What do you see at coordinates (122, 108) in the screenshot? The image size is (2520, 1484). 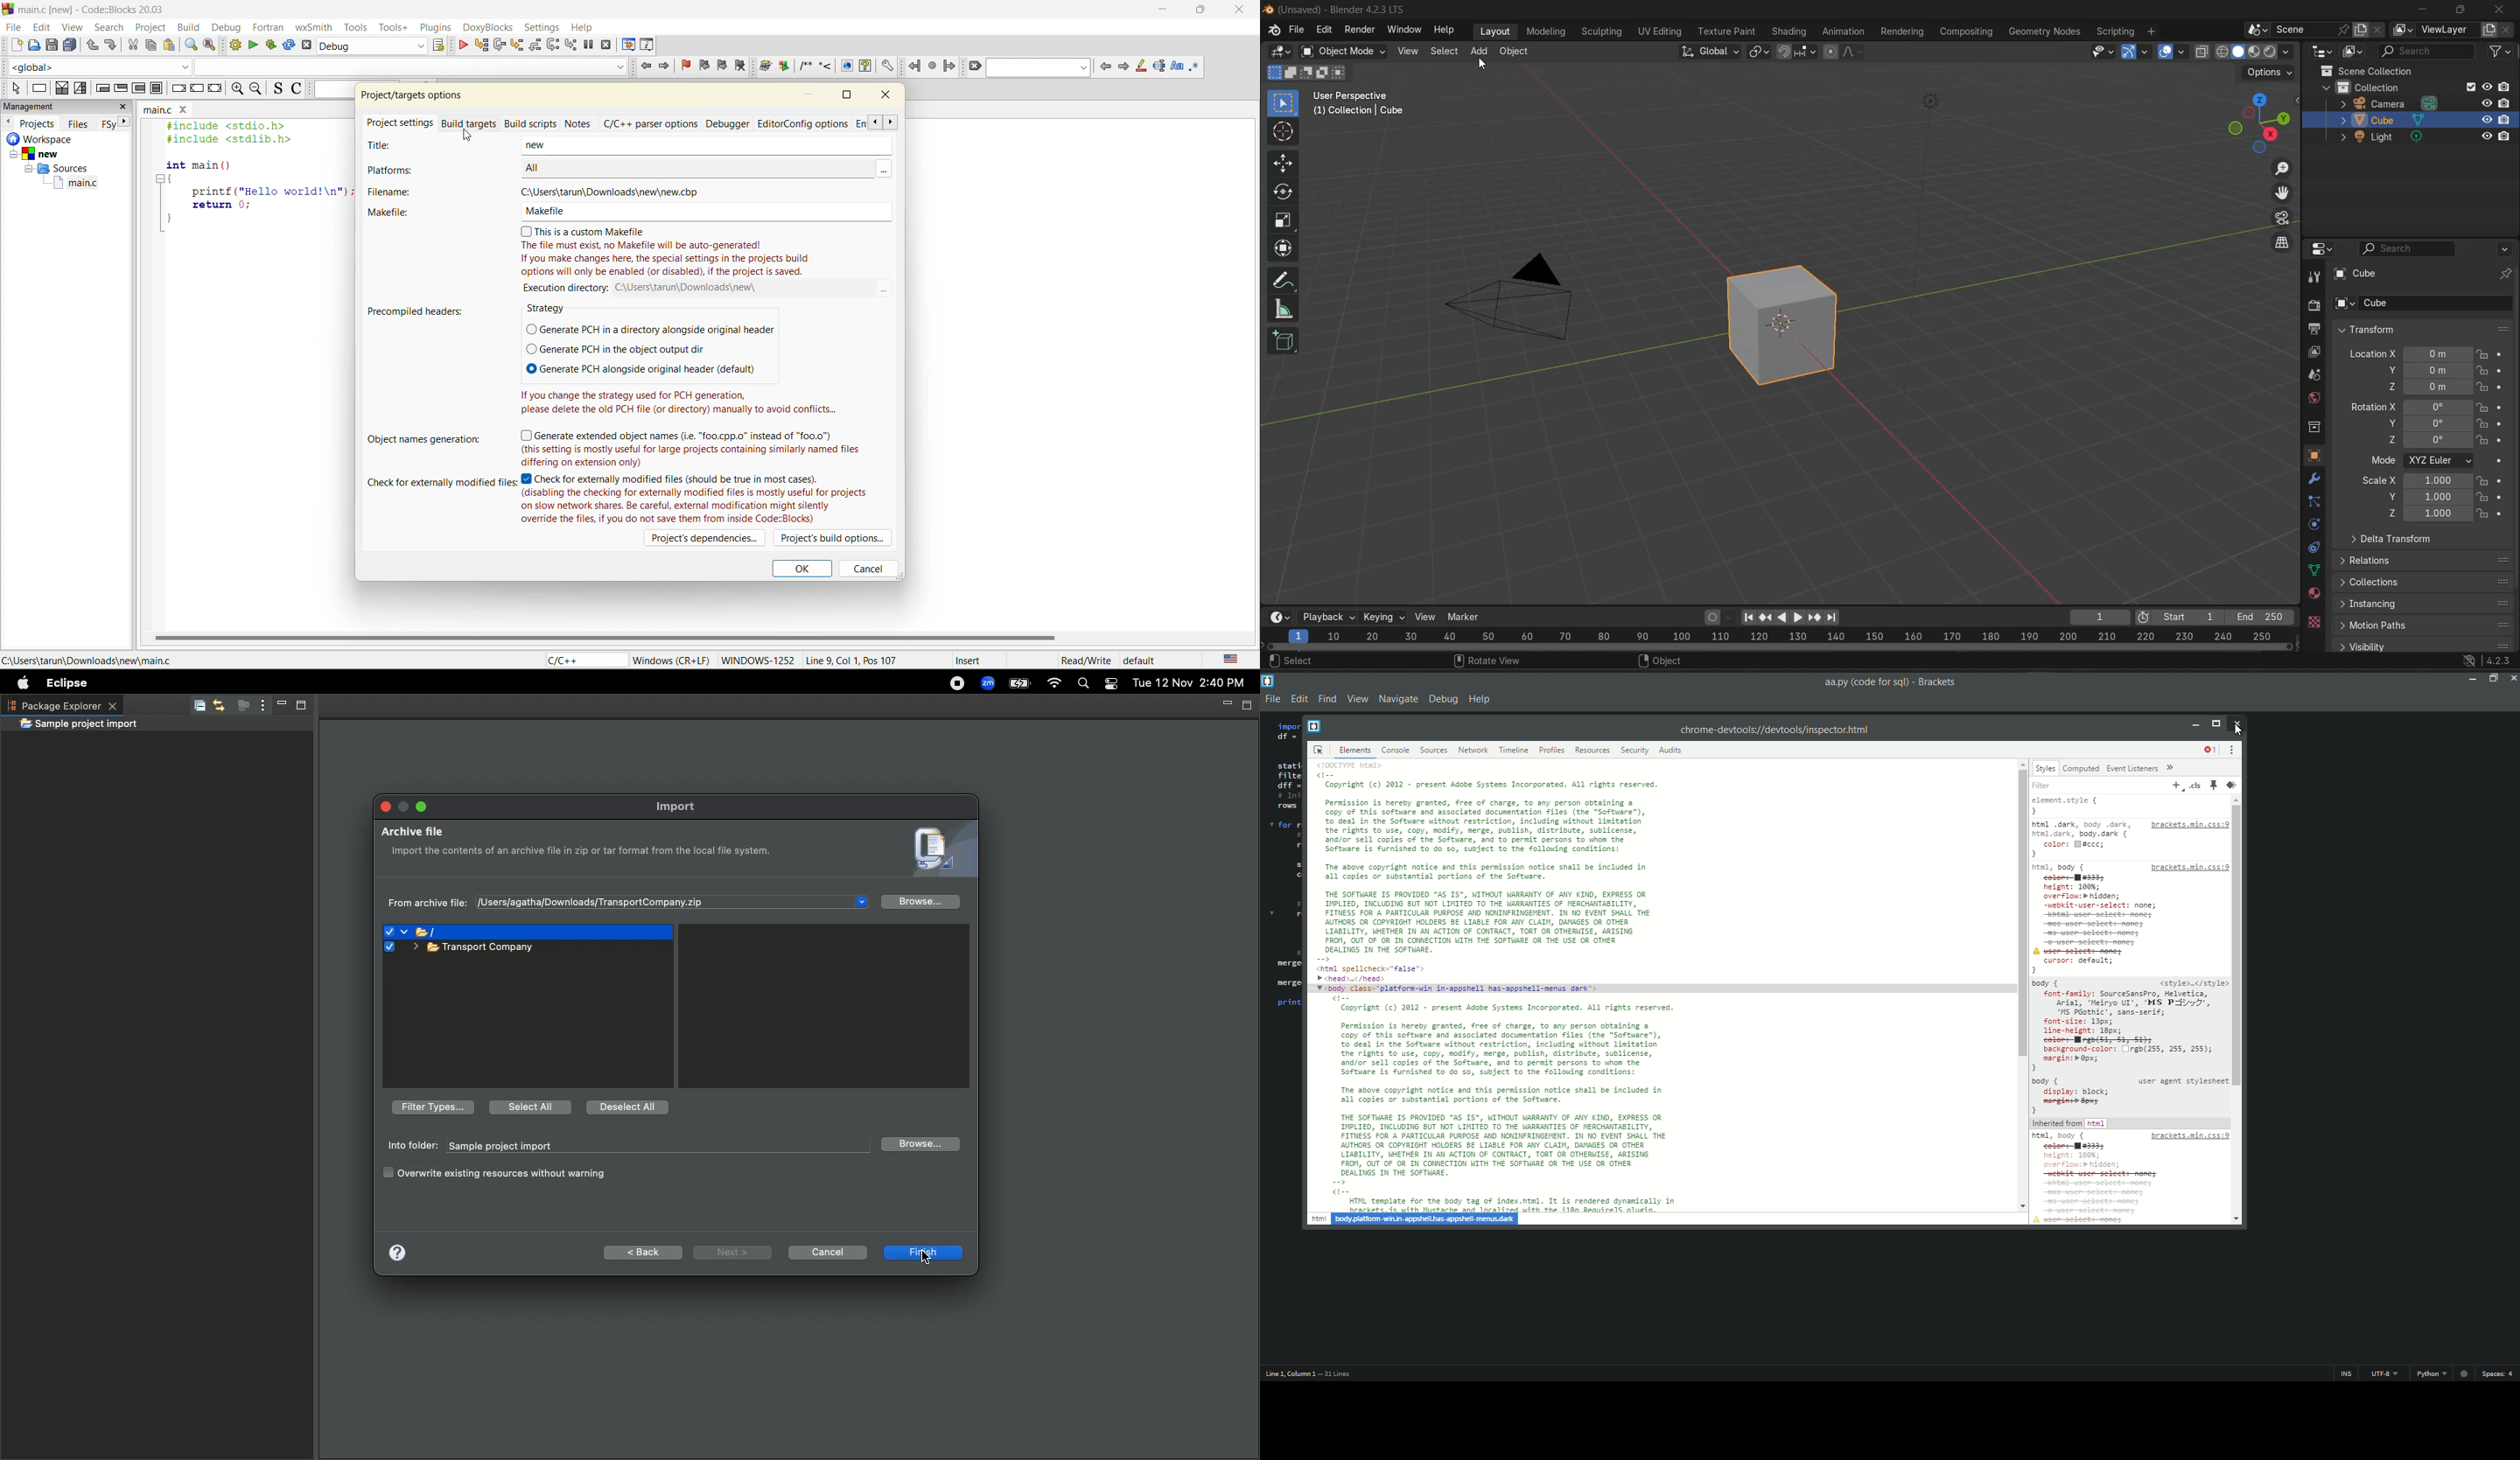 I see `close` at bounding box center [122, 108].